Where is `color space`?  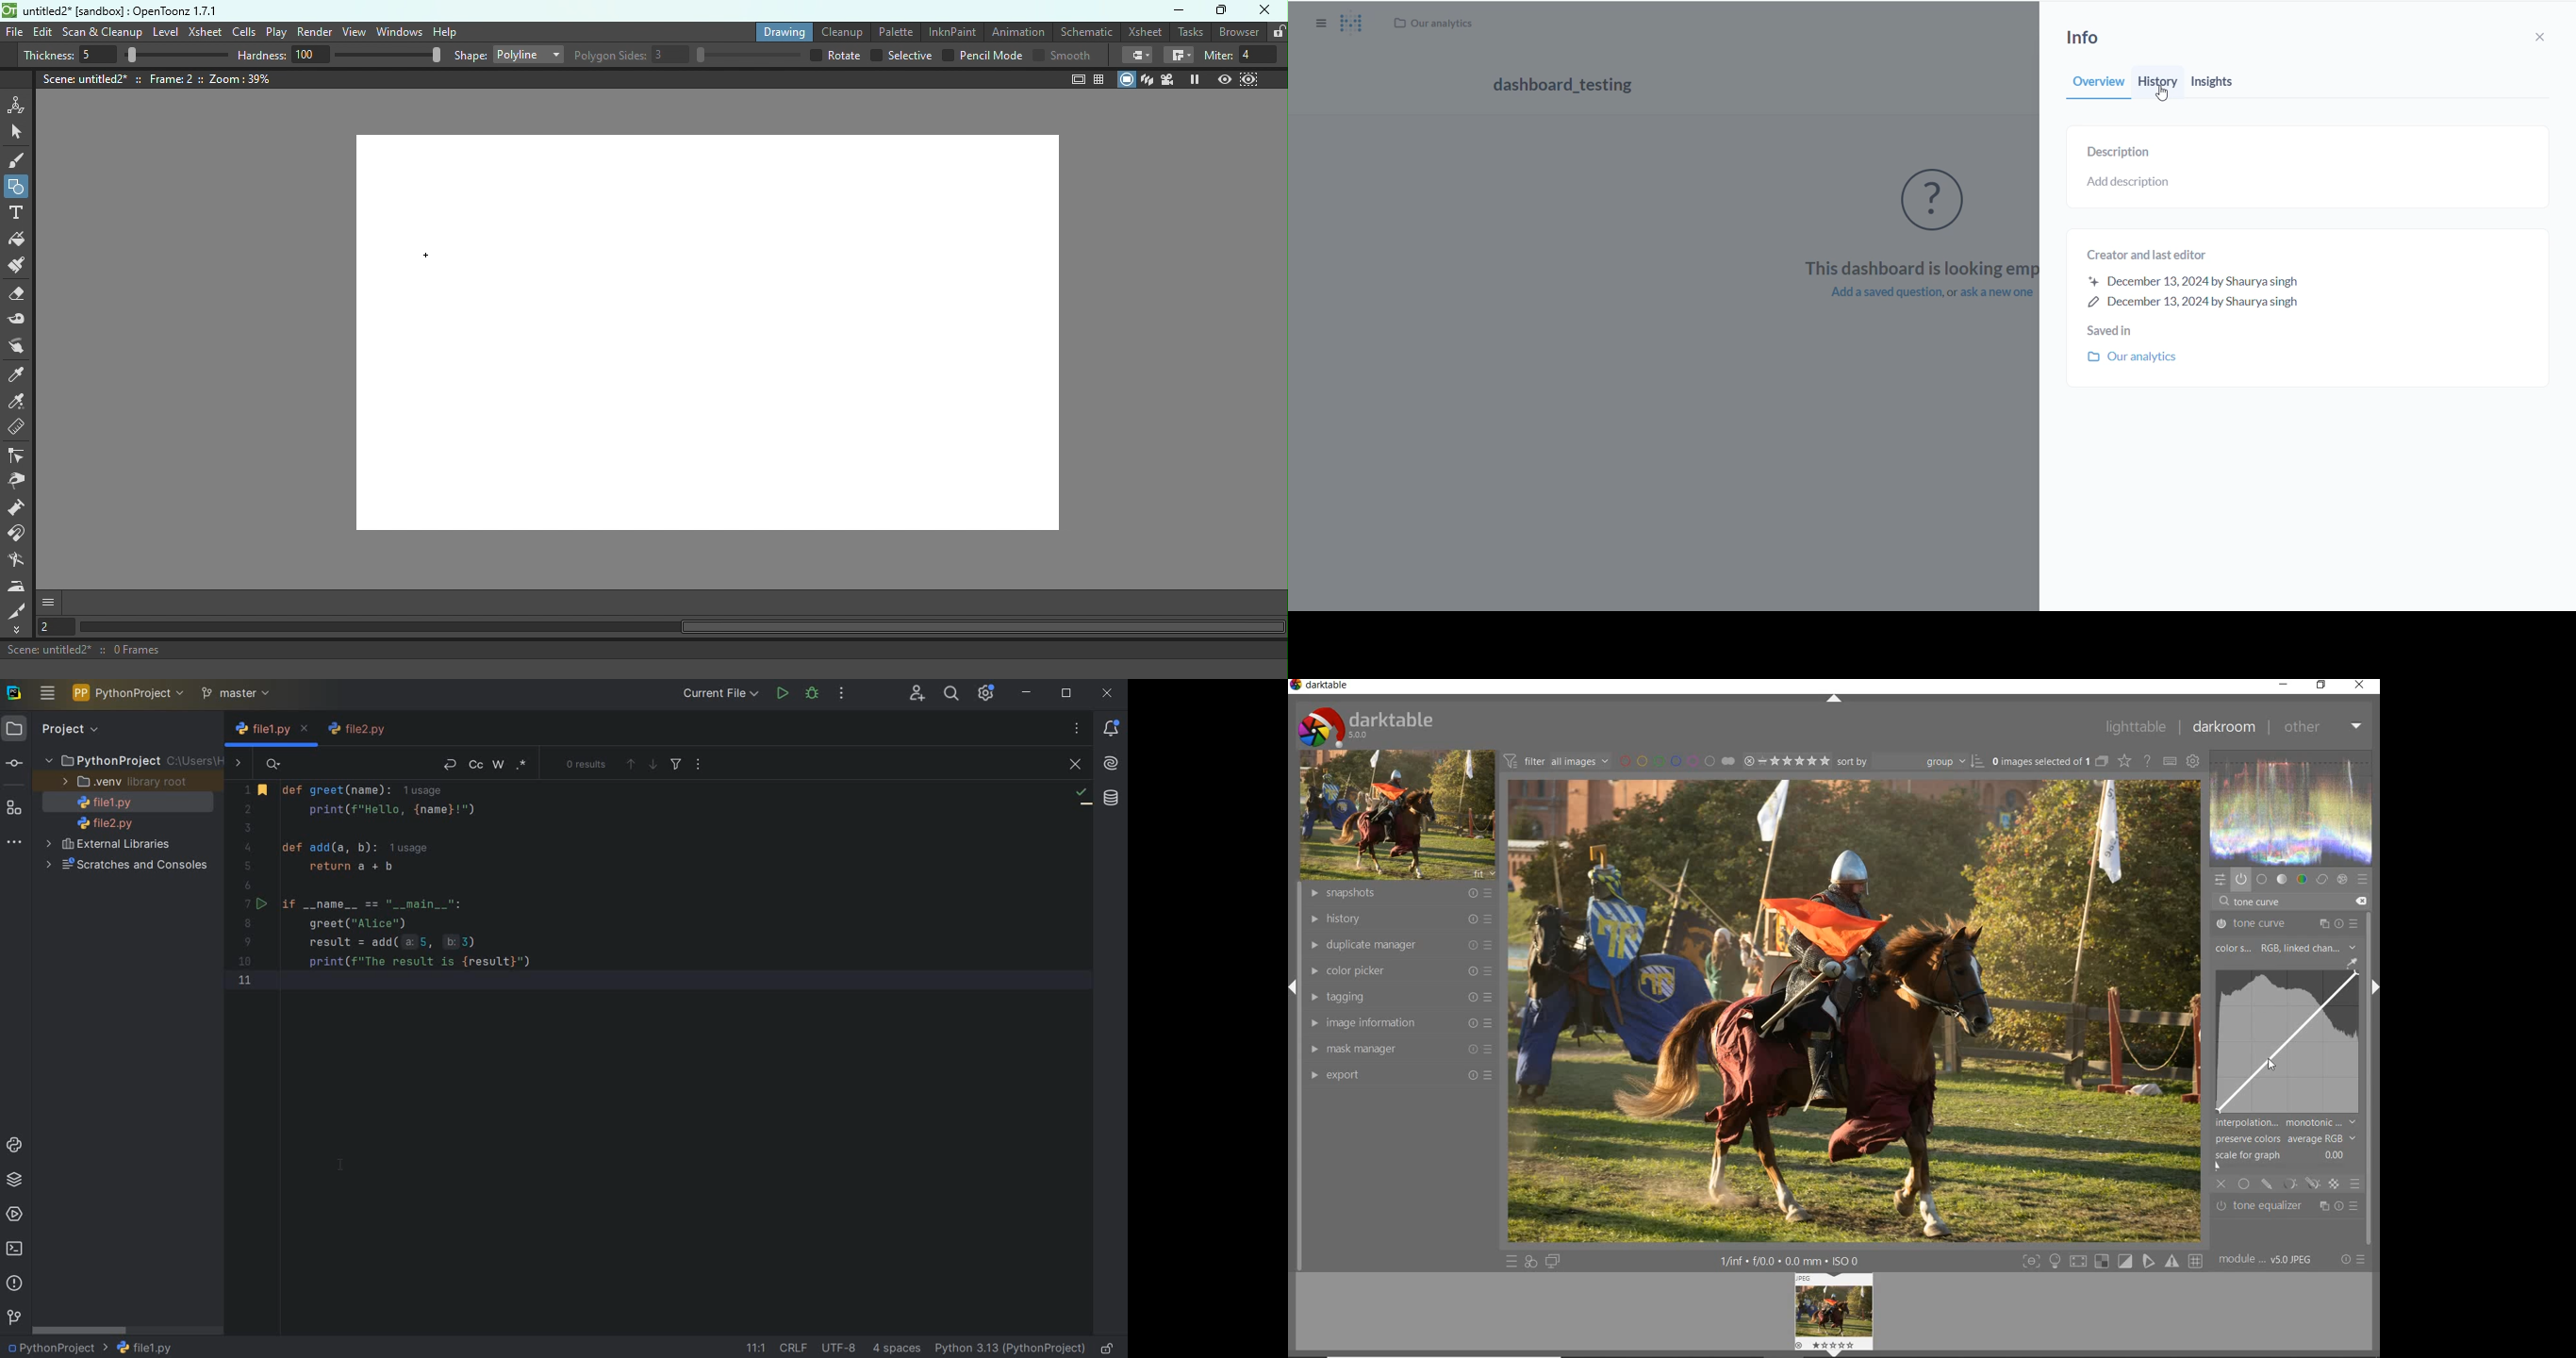
color space is located at coordinates (2285, 949).